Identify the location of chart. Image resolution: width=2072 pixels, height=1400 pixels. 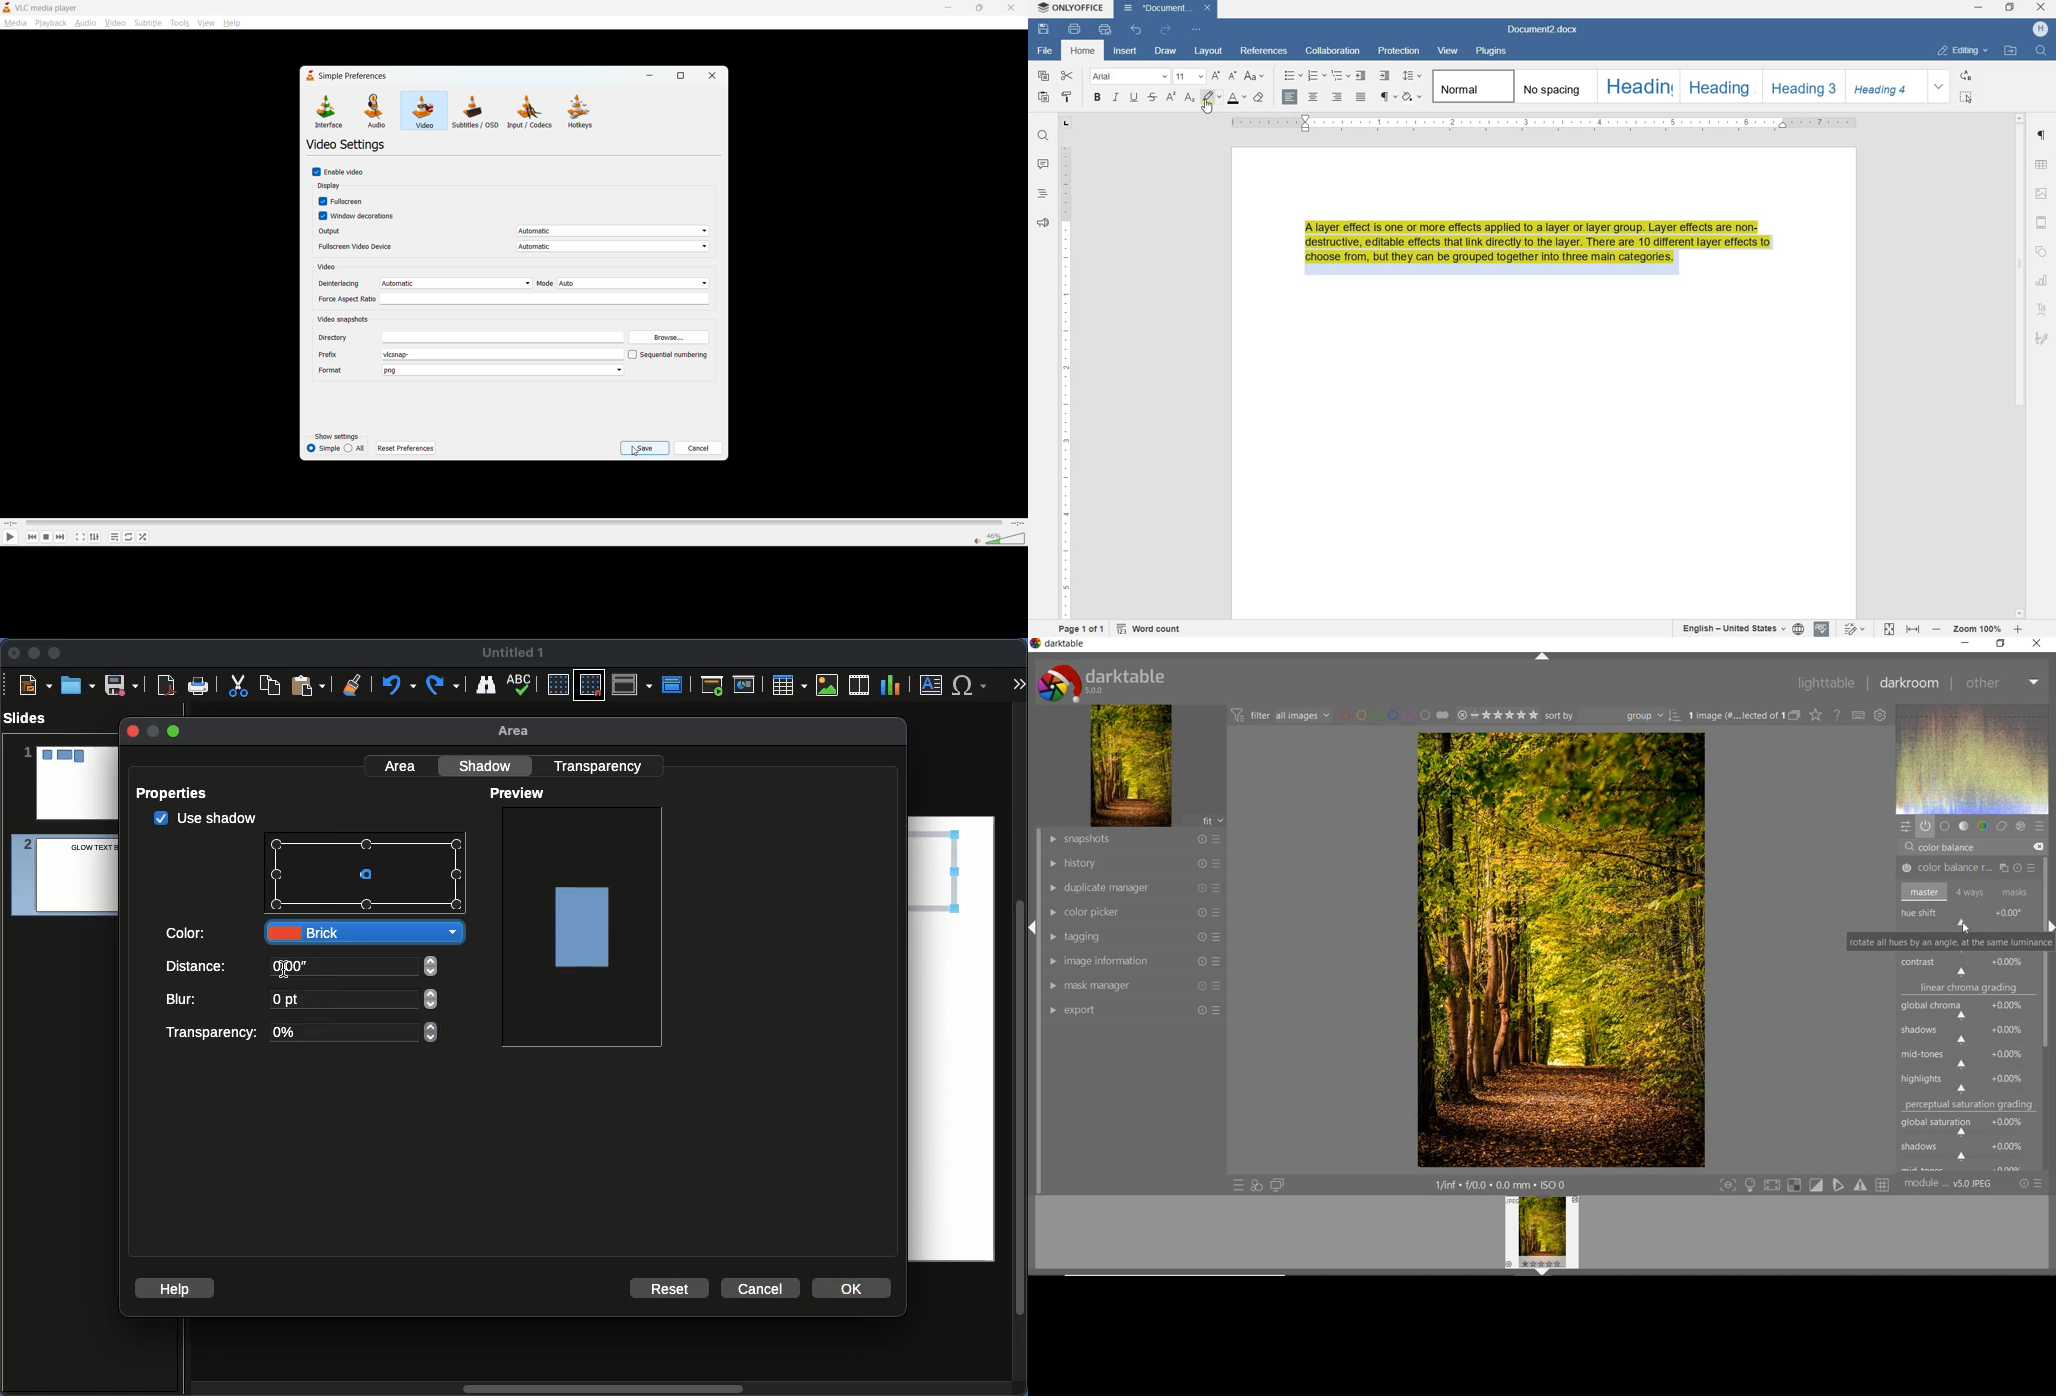
(2041, 280).